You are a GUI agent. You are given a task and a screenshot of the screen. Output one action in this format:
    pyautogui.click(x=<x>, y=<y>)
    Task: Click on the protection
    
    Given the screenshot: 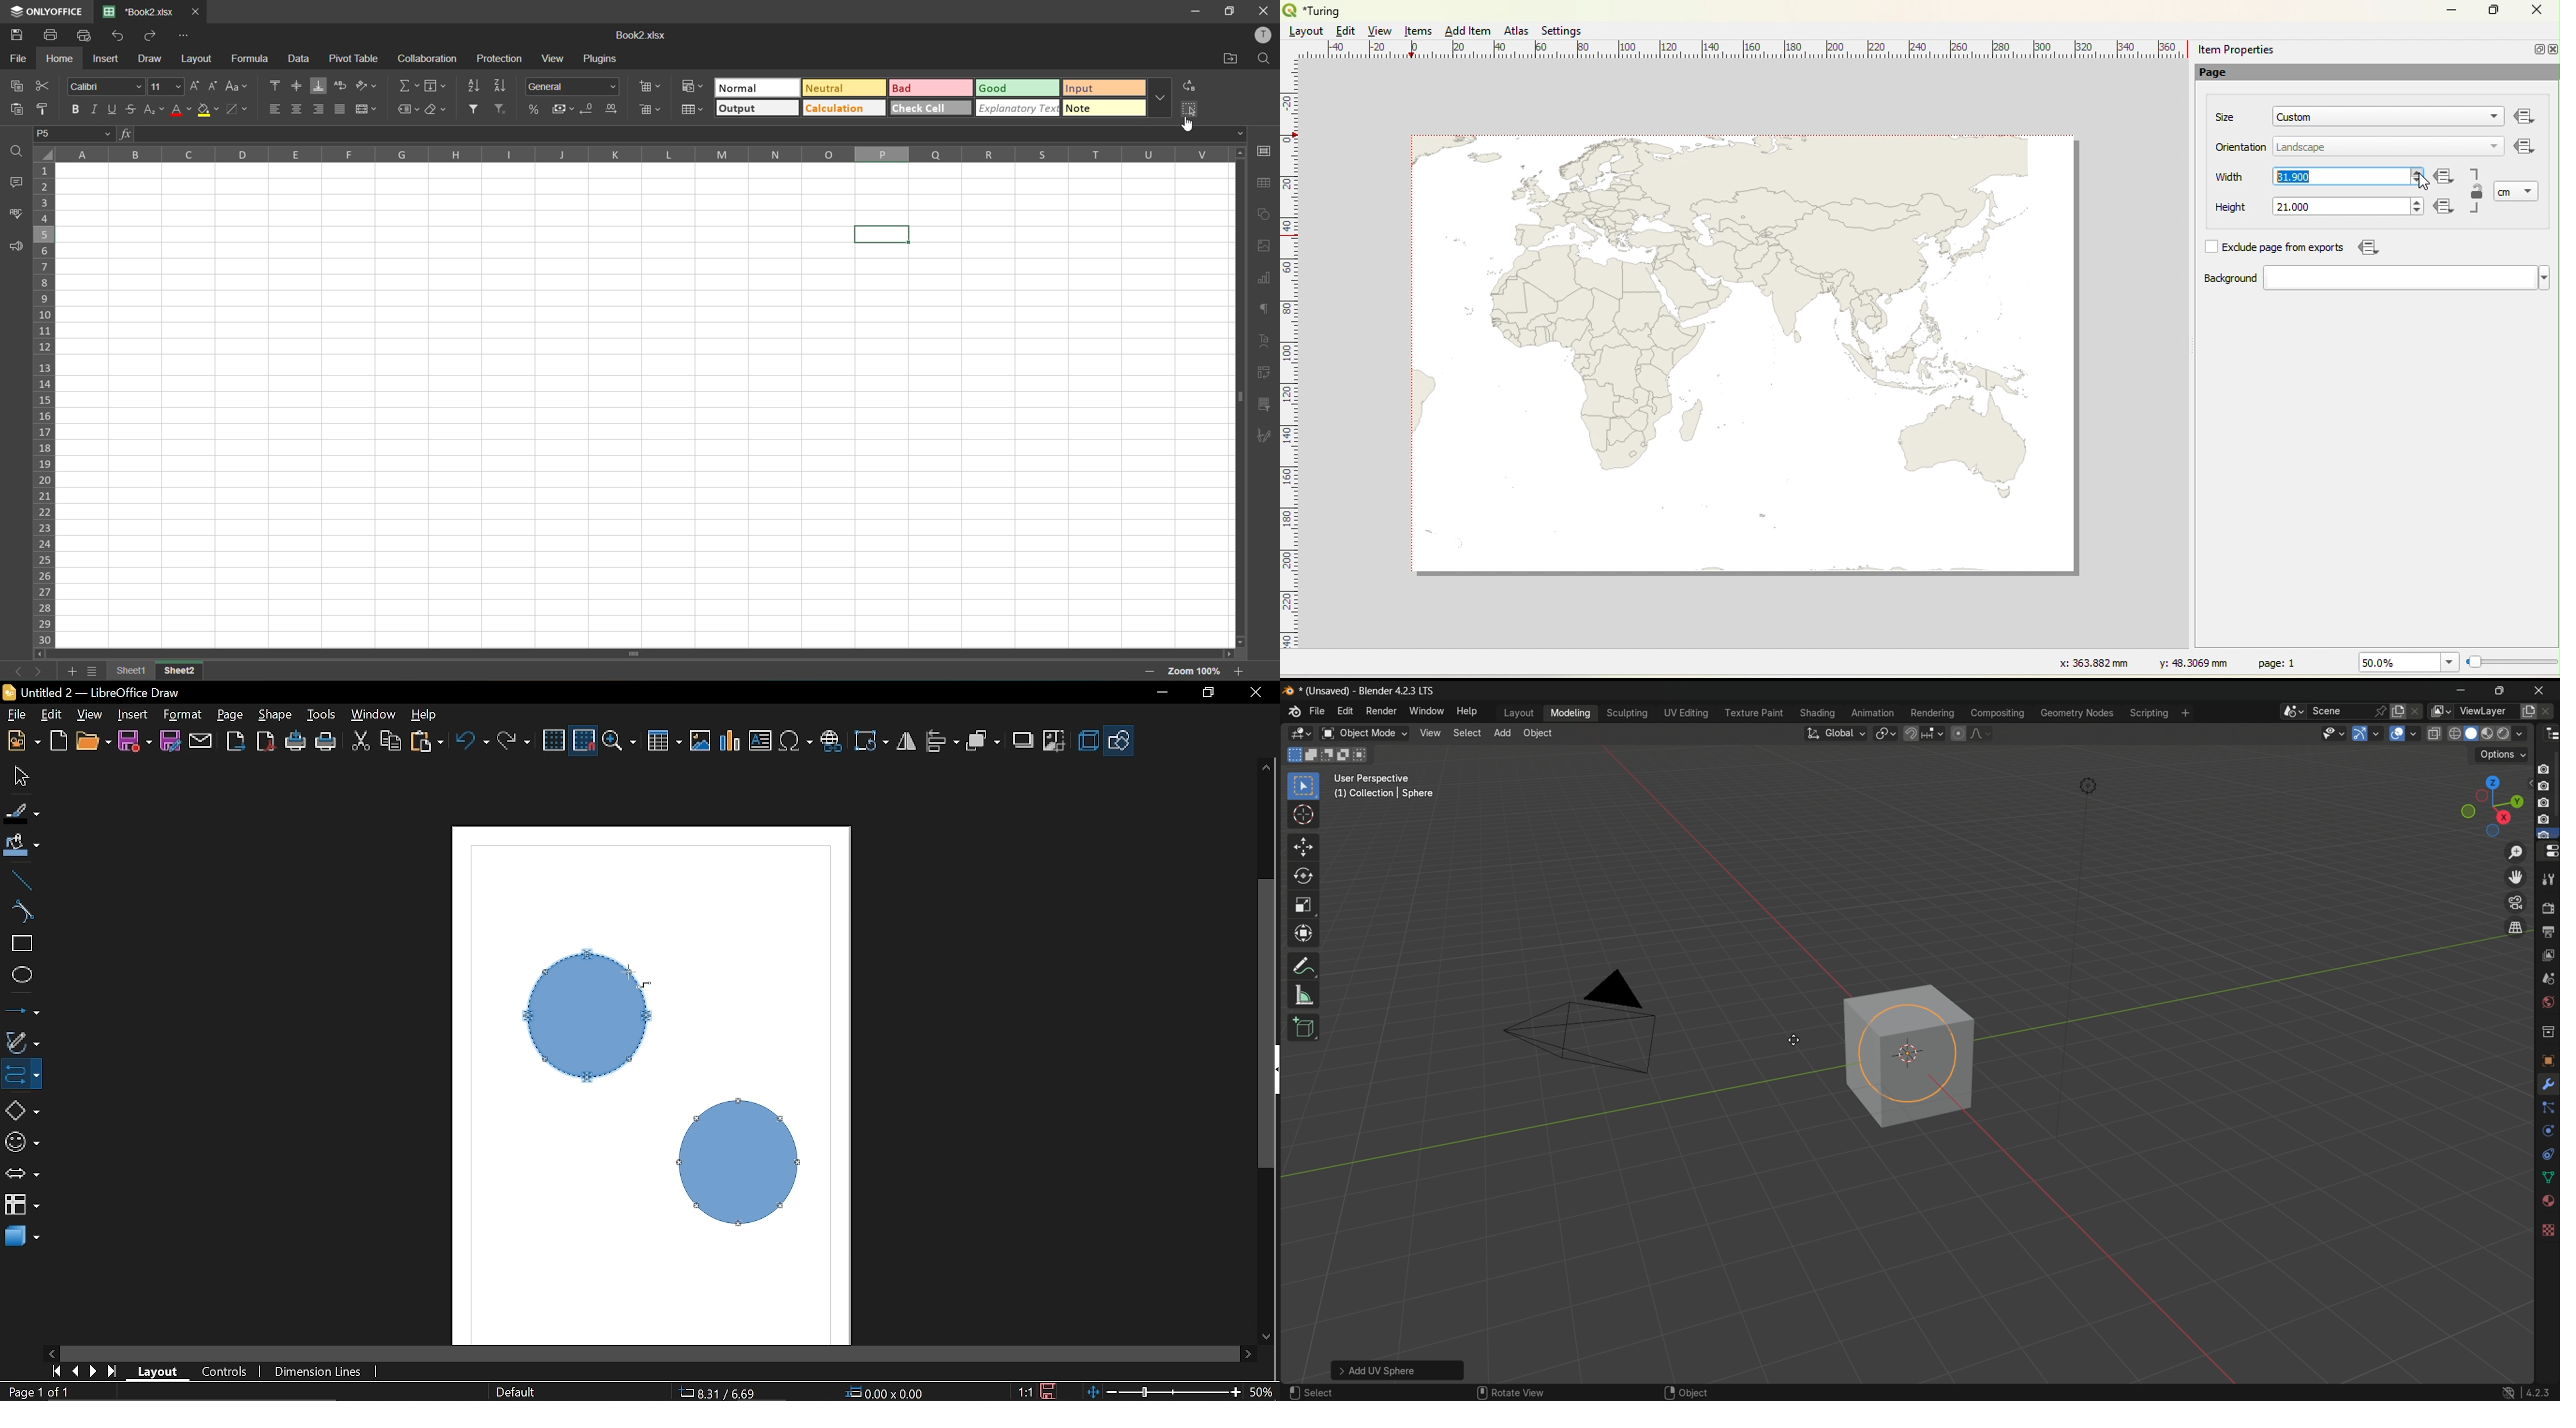 What is the action you would take?
    pyautogui.click(x=500, y=61)
    